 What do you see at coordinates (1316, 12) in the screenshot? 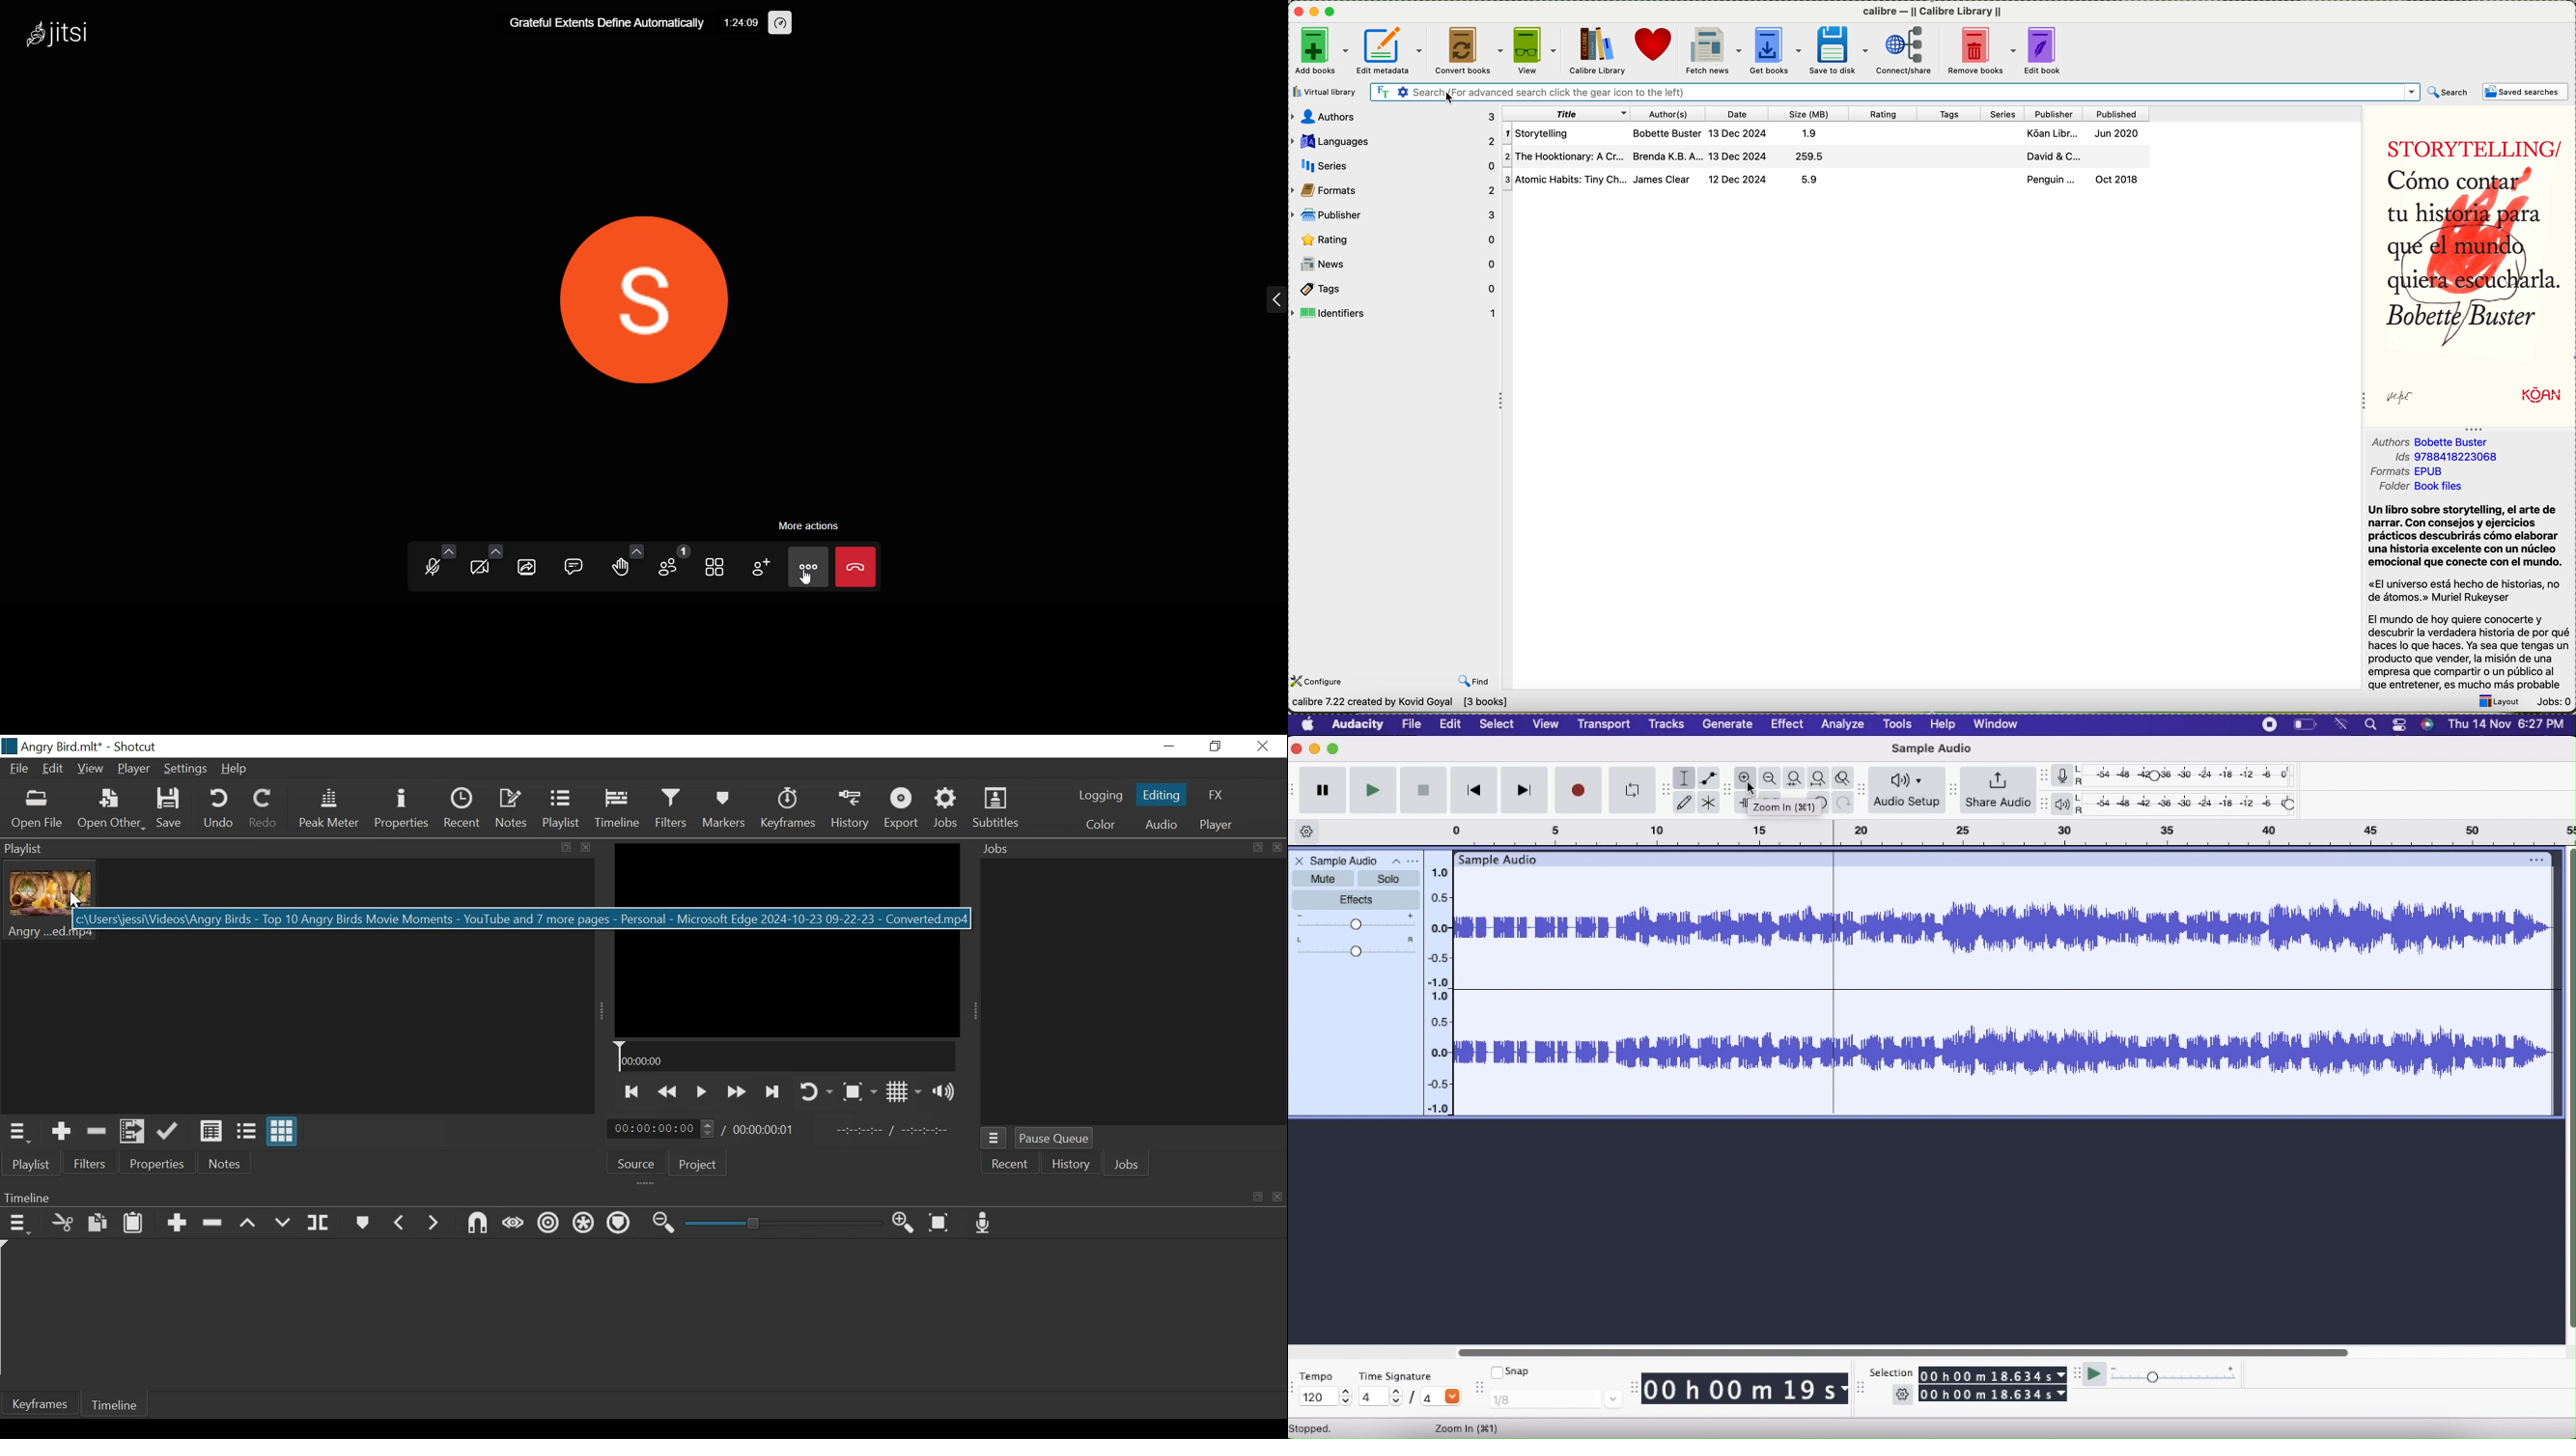
I see `minimize ` at bounding box center [1316, 12].